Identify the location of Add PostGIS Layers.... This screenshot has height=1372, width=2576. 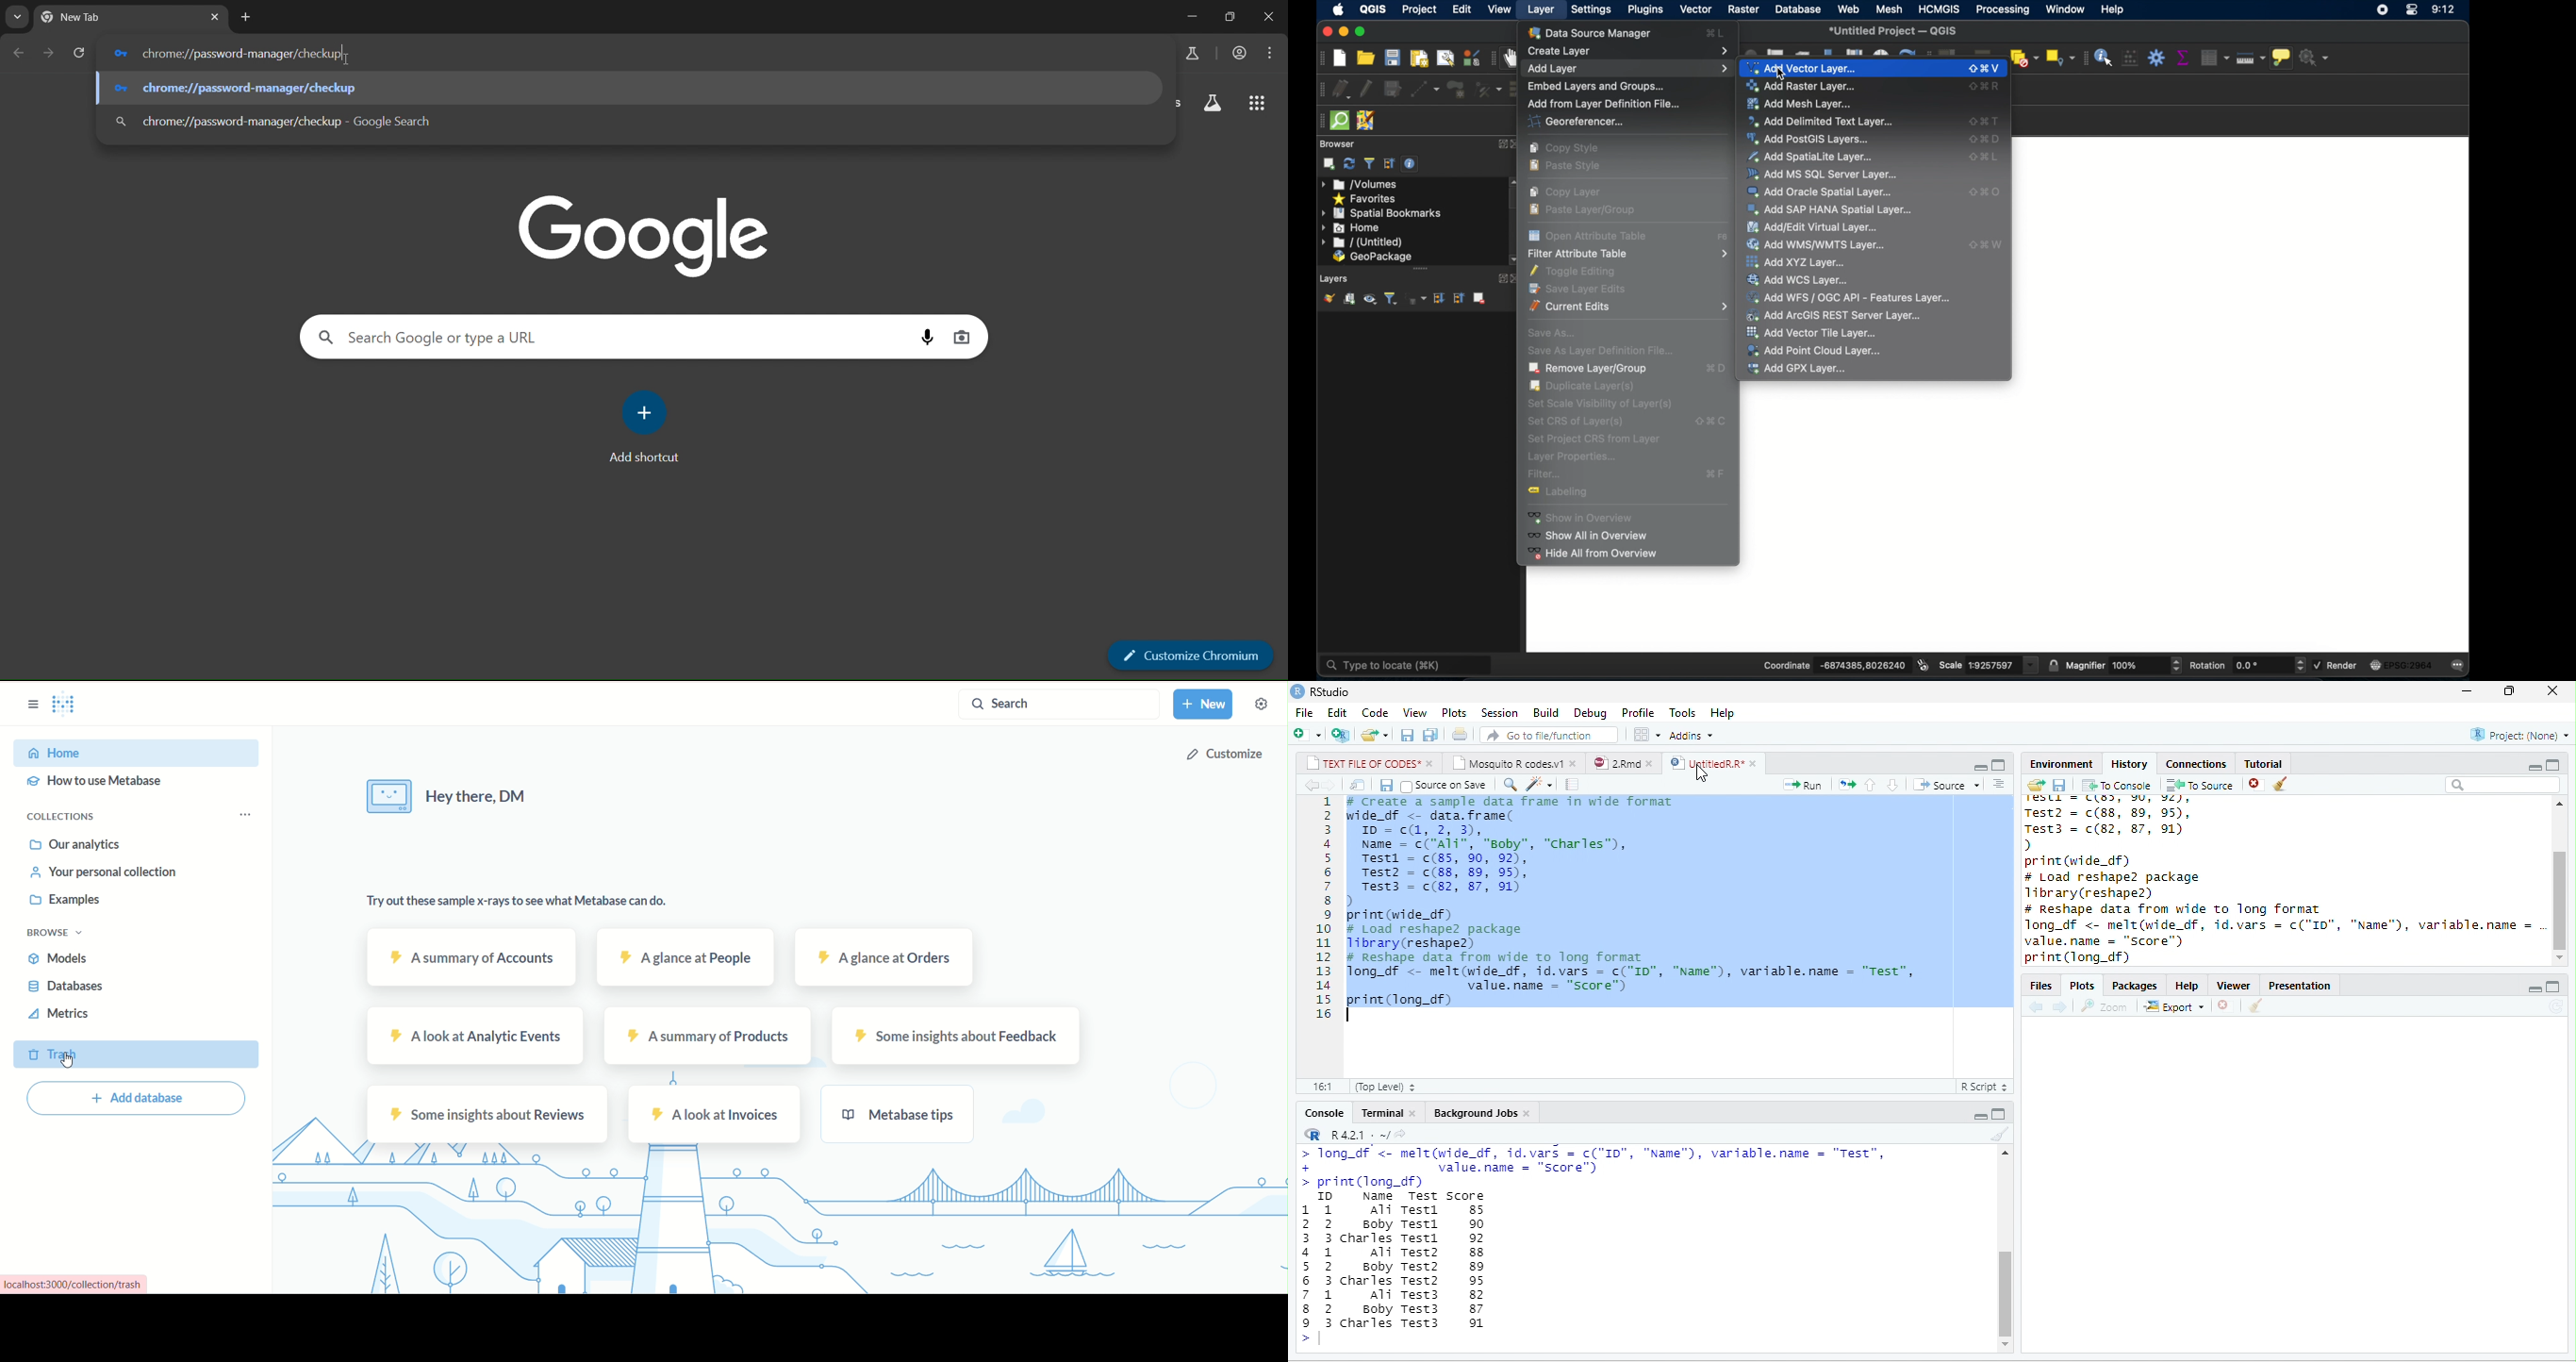
(1874, 139).